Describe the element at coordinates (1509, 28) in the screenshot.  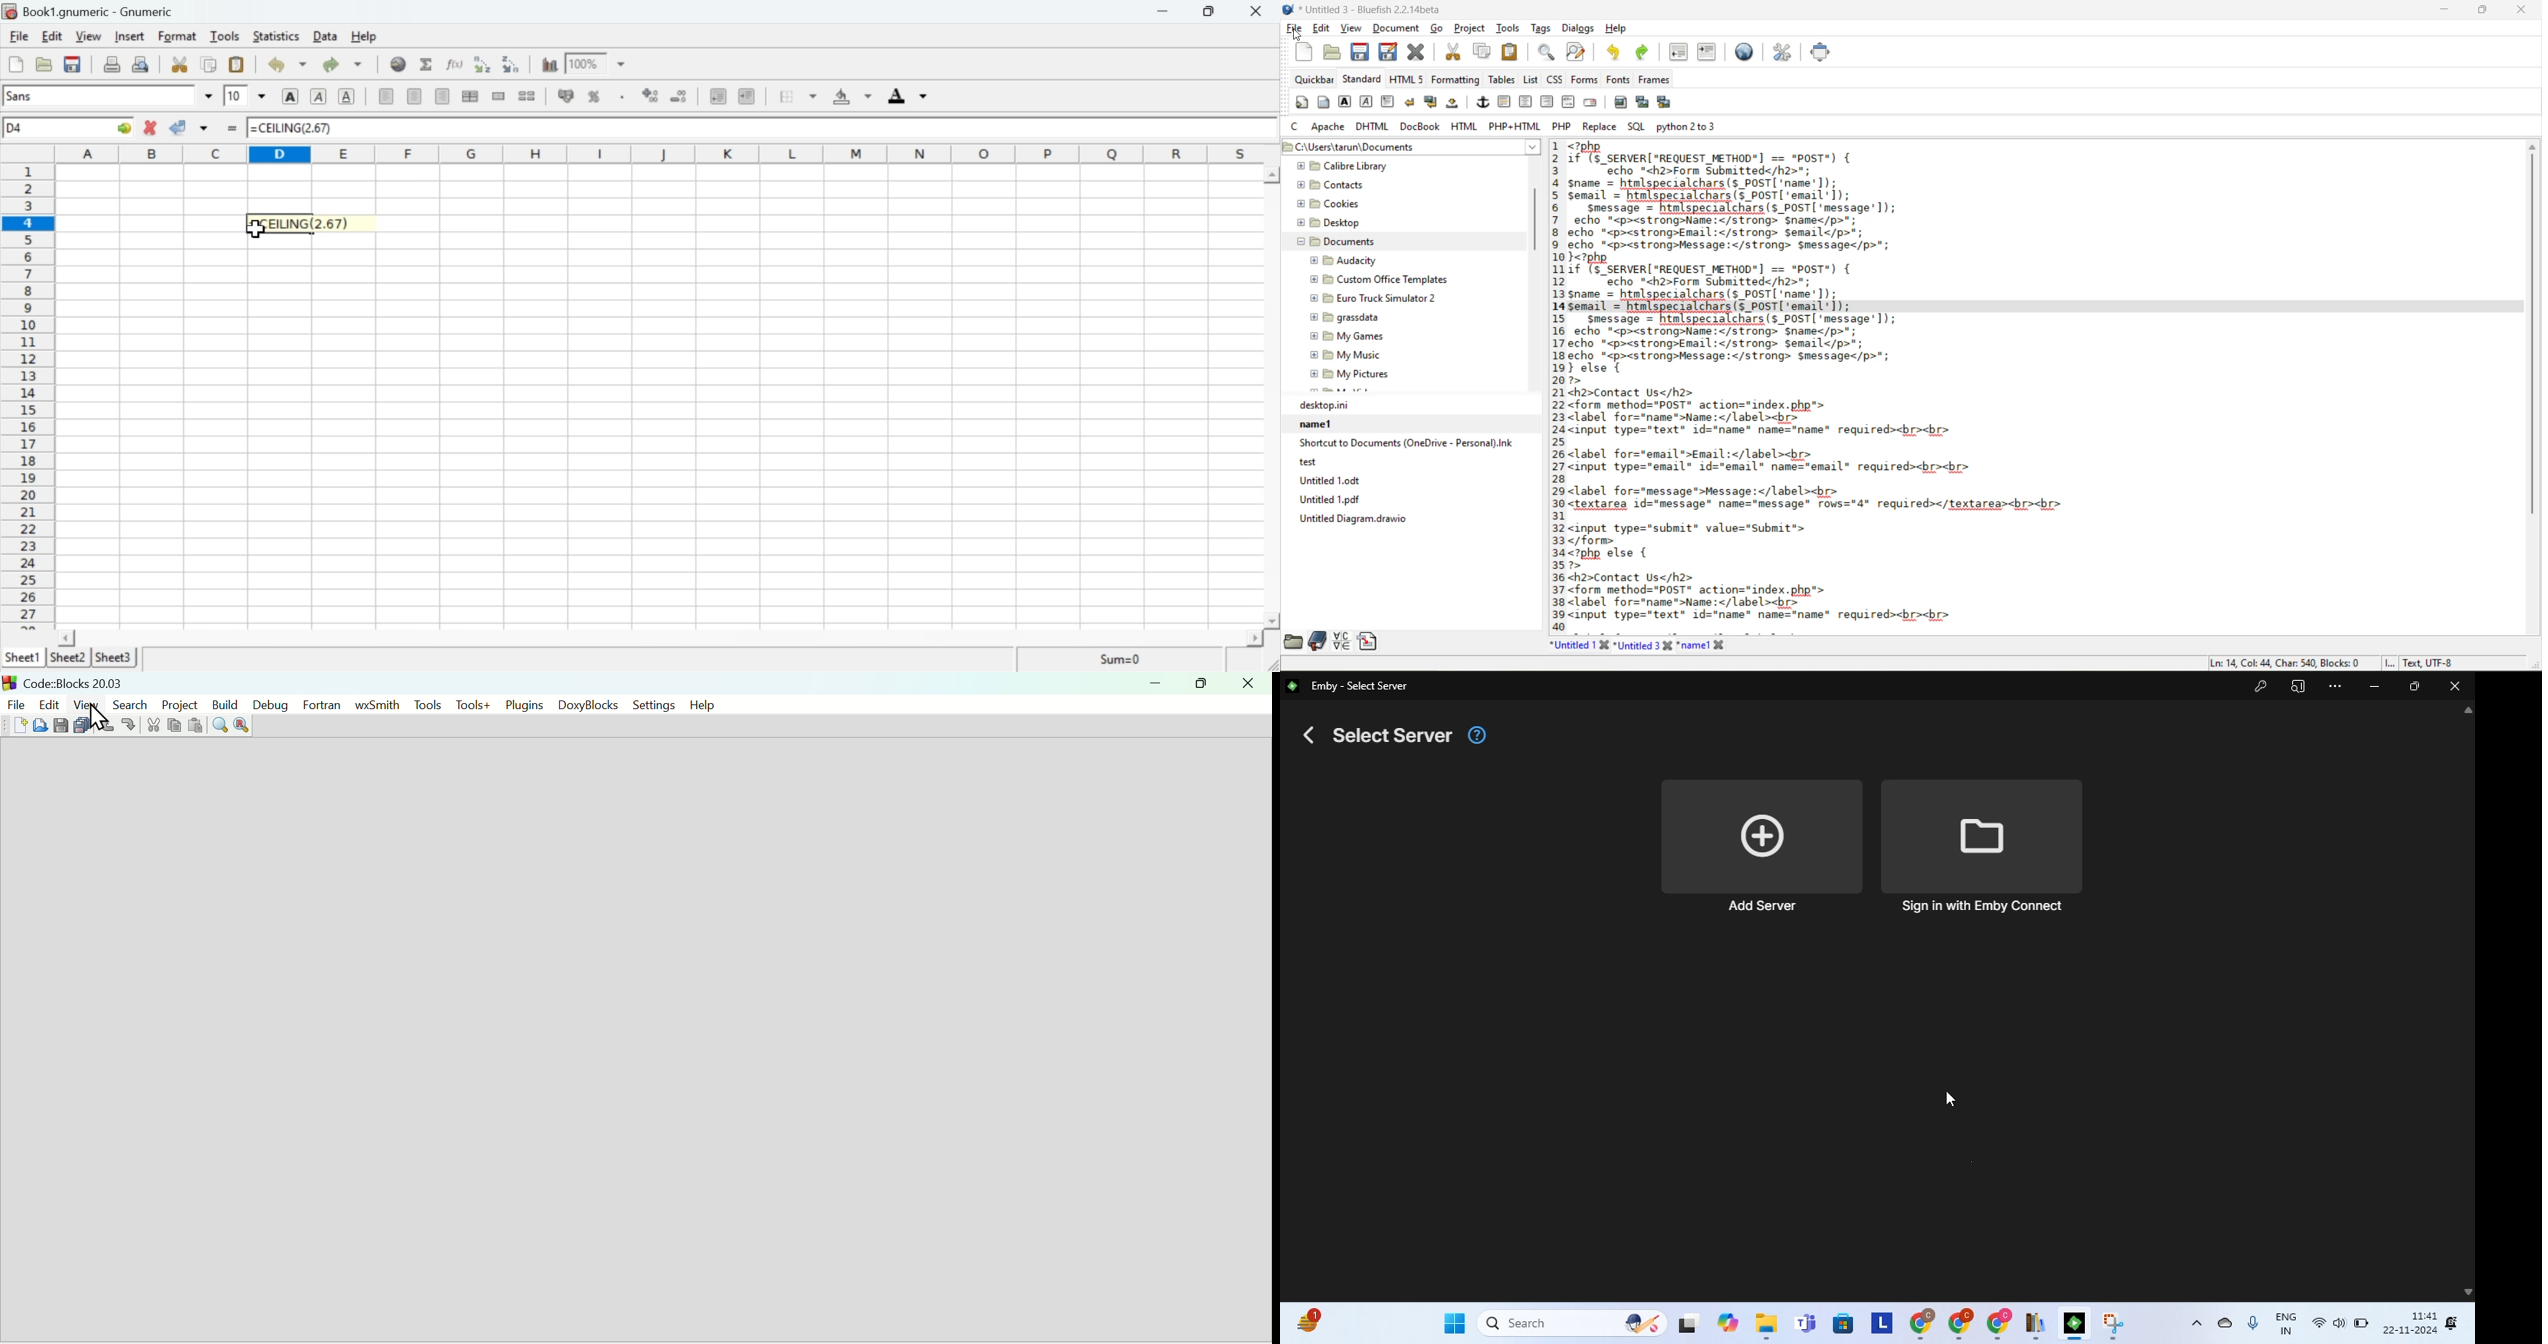
I see `tools` at that location.